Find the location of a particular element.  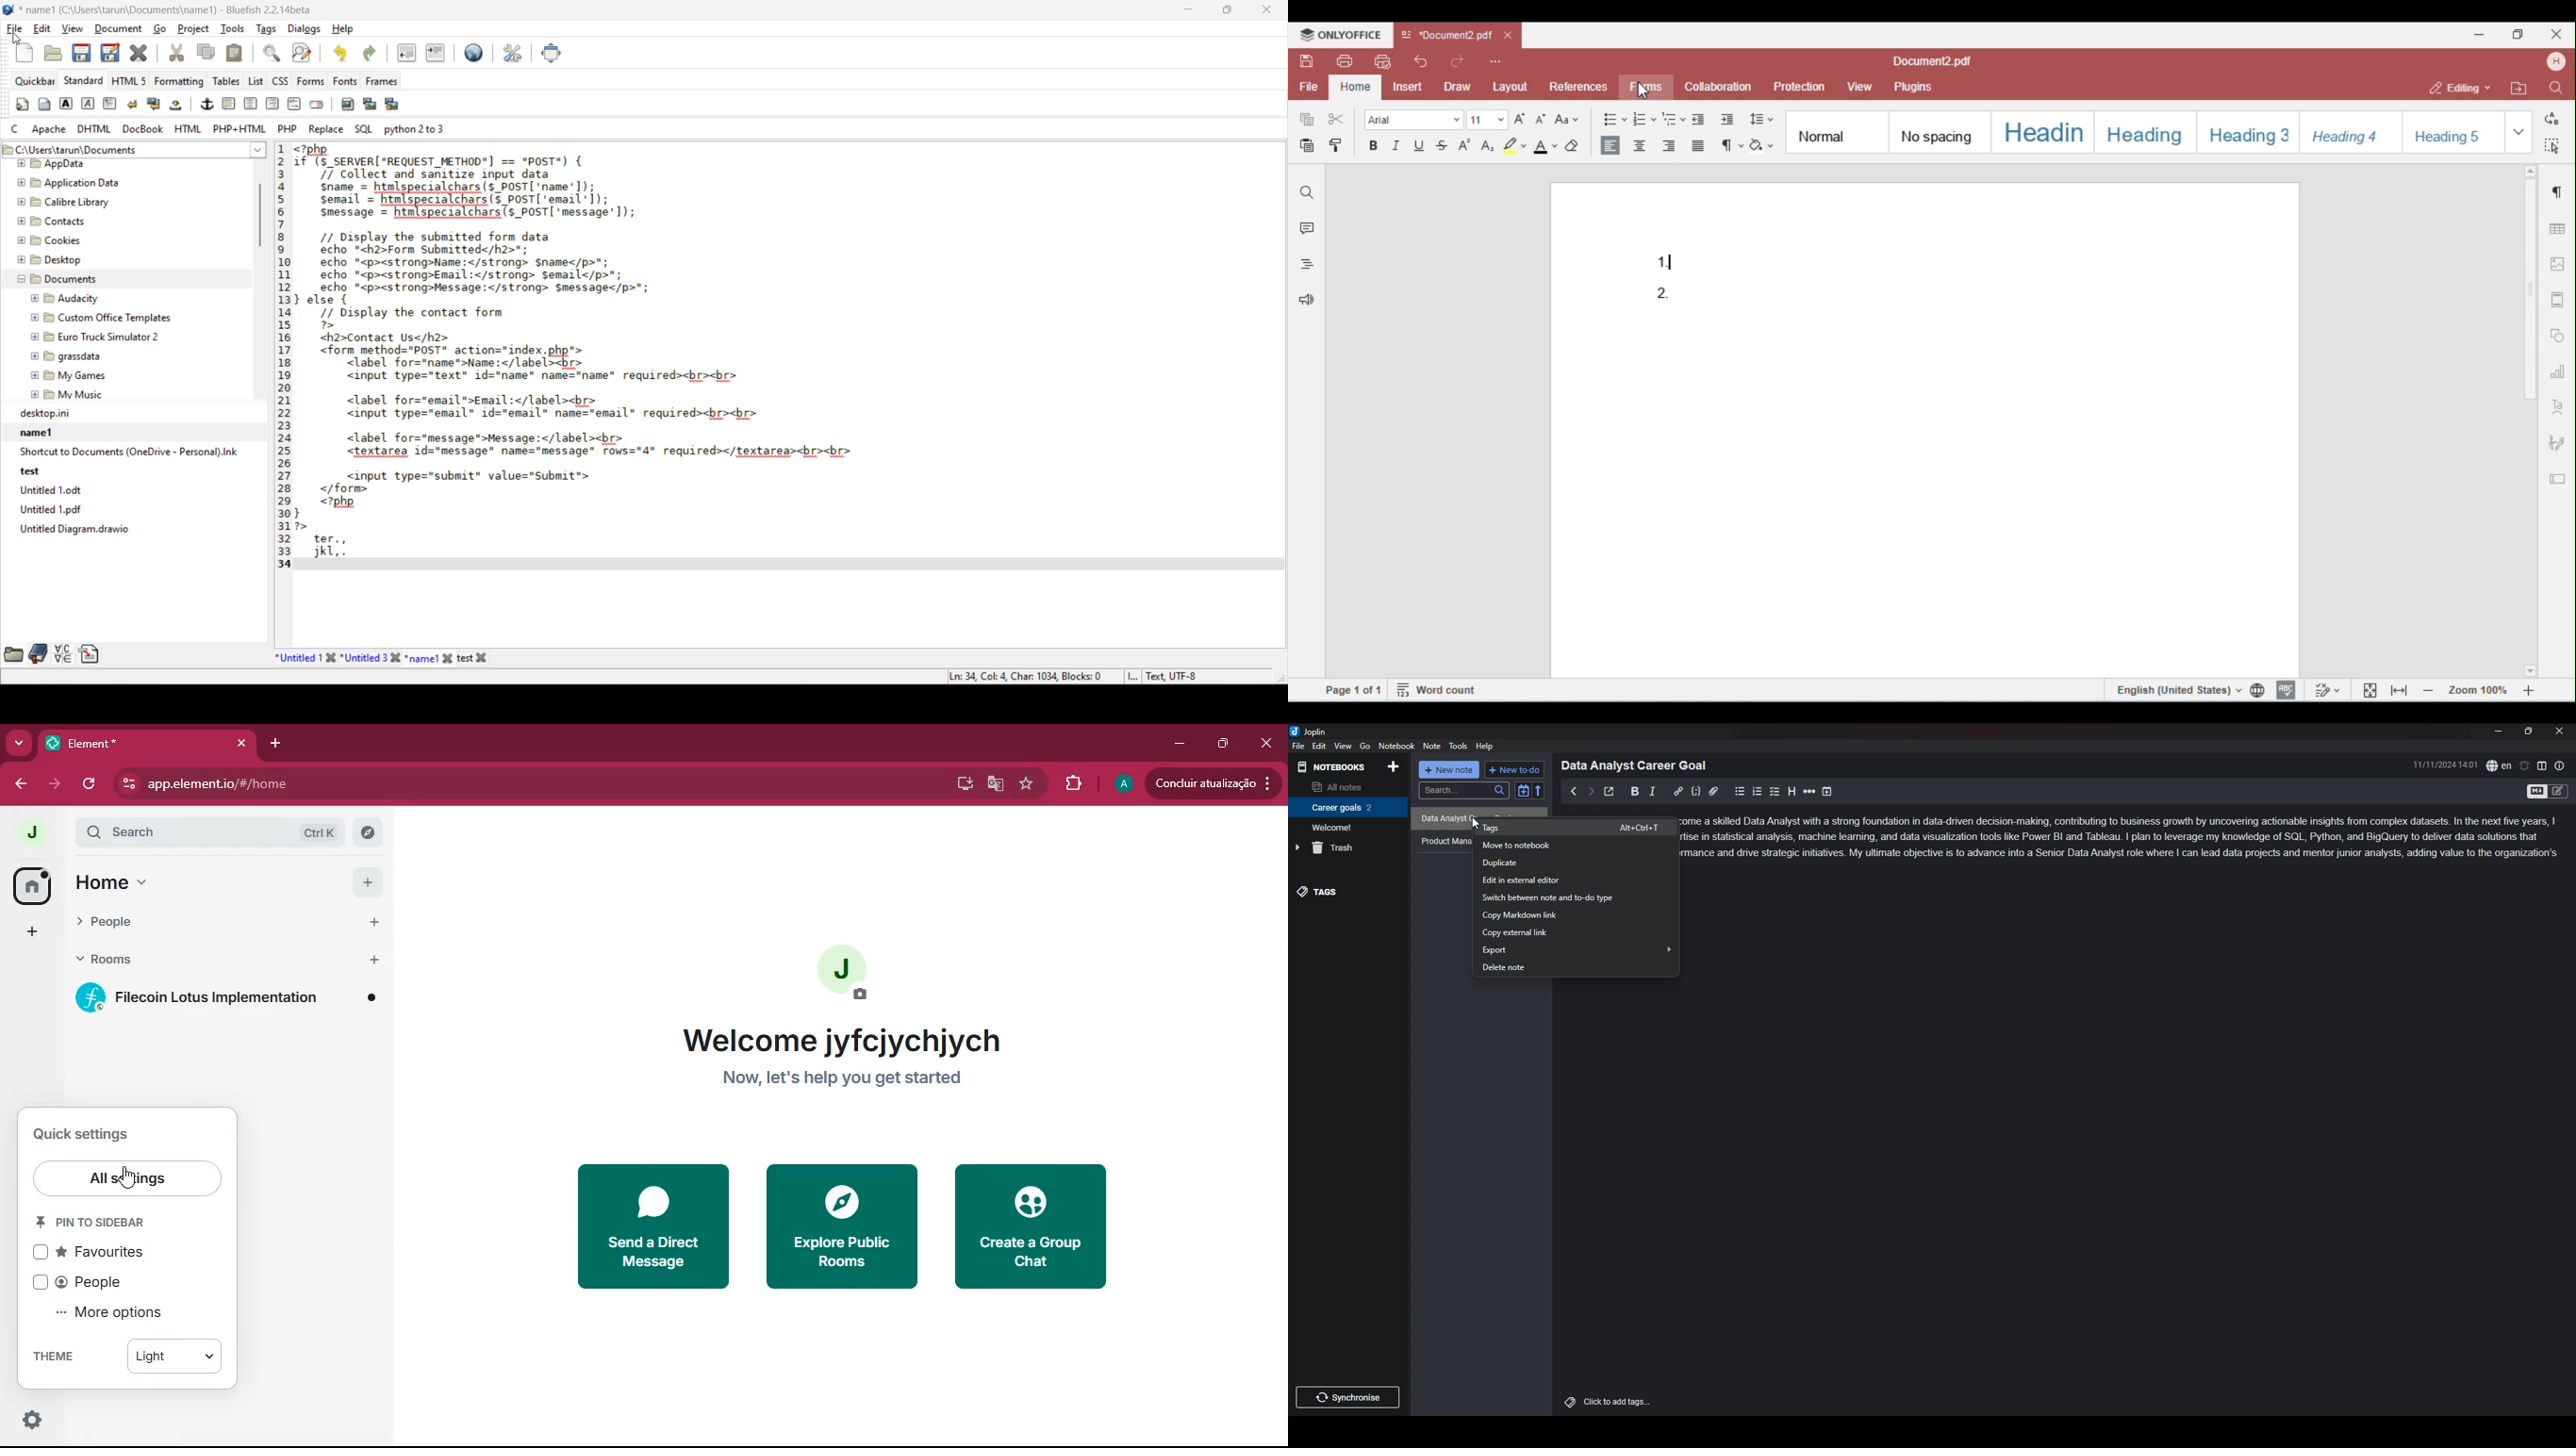

numbered list is located at coordinates (1758, 792).